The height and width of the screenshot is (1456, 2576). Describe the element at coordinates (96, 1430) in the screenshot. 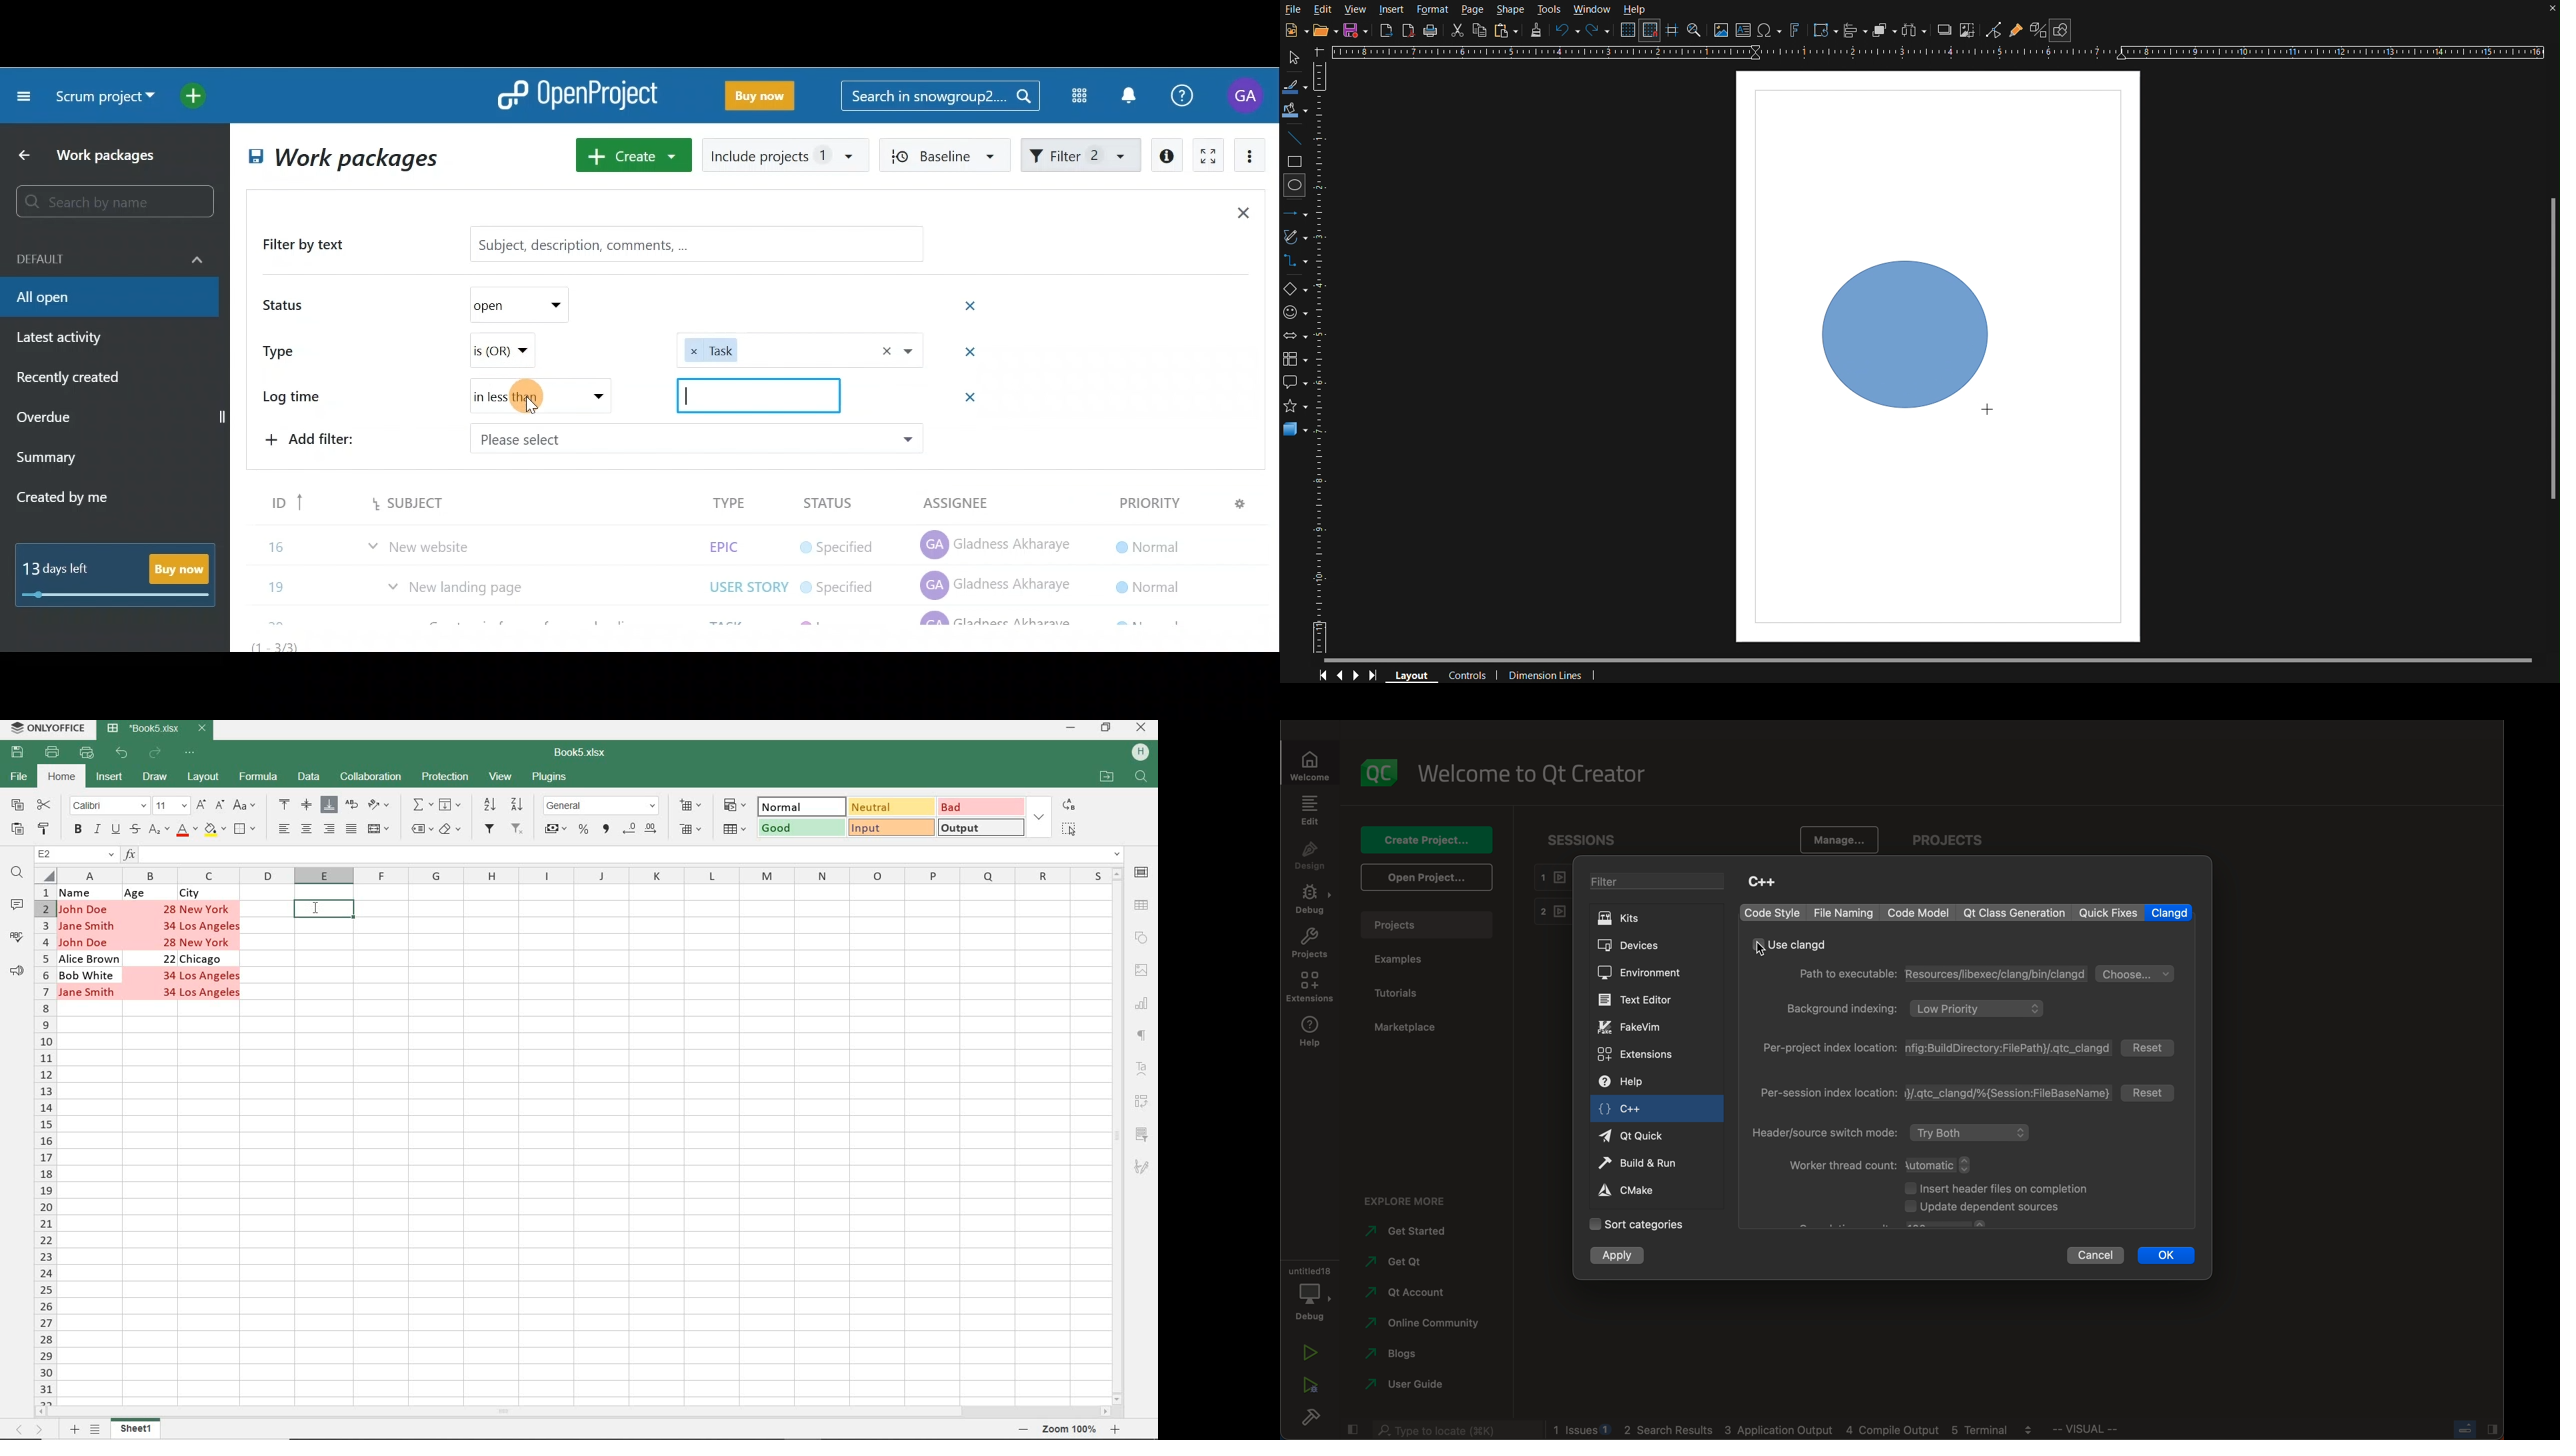

I see `LIST SHEETS` at that location.